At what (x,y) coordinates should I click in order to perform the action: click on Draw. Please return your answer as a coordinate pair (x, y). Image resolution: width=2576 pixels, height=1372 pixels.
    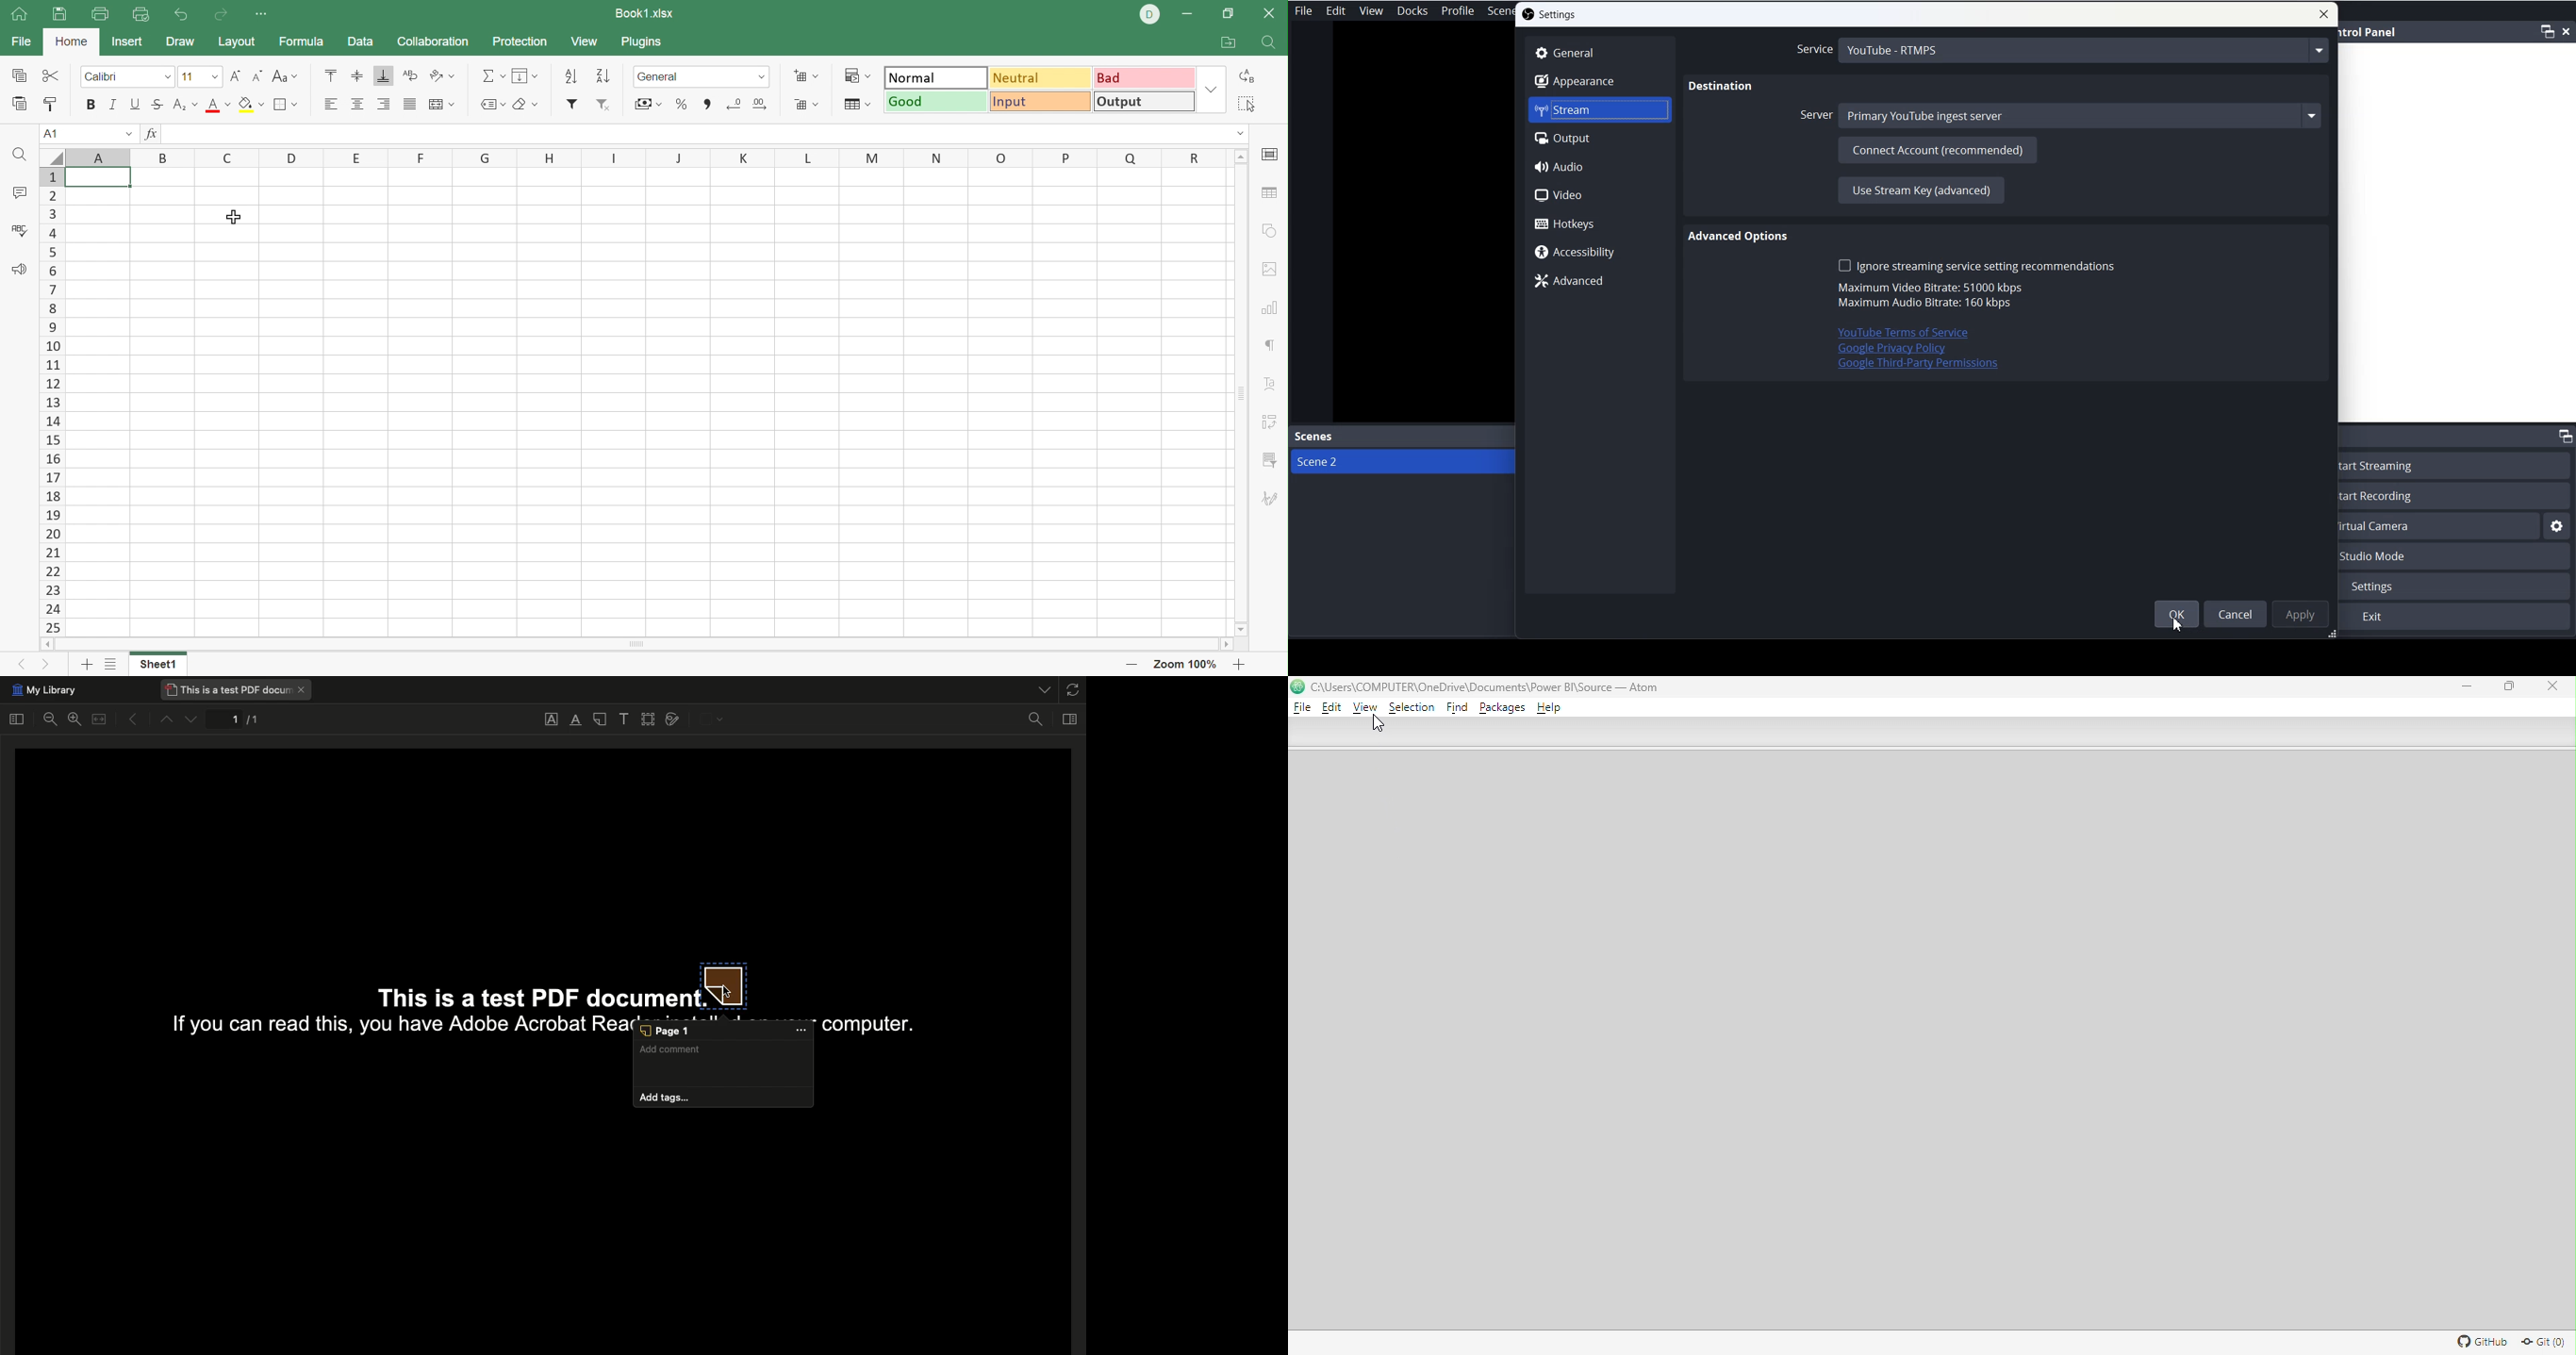
    Looking at the image, I should click on (179, 42).